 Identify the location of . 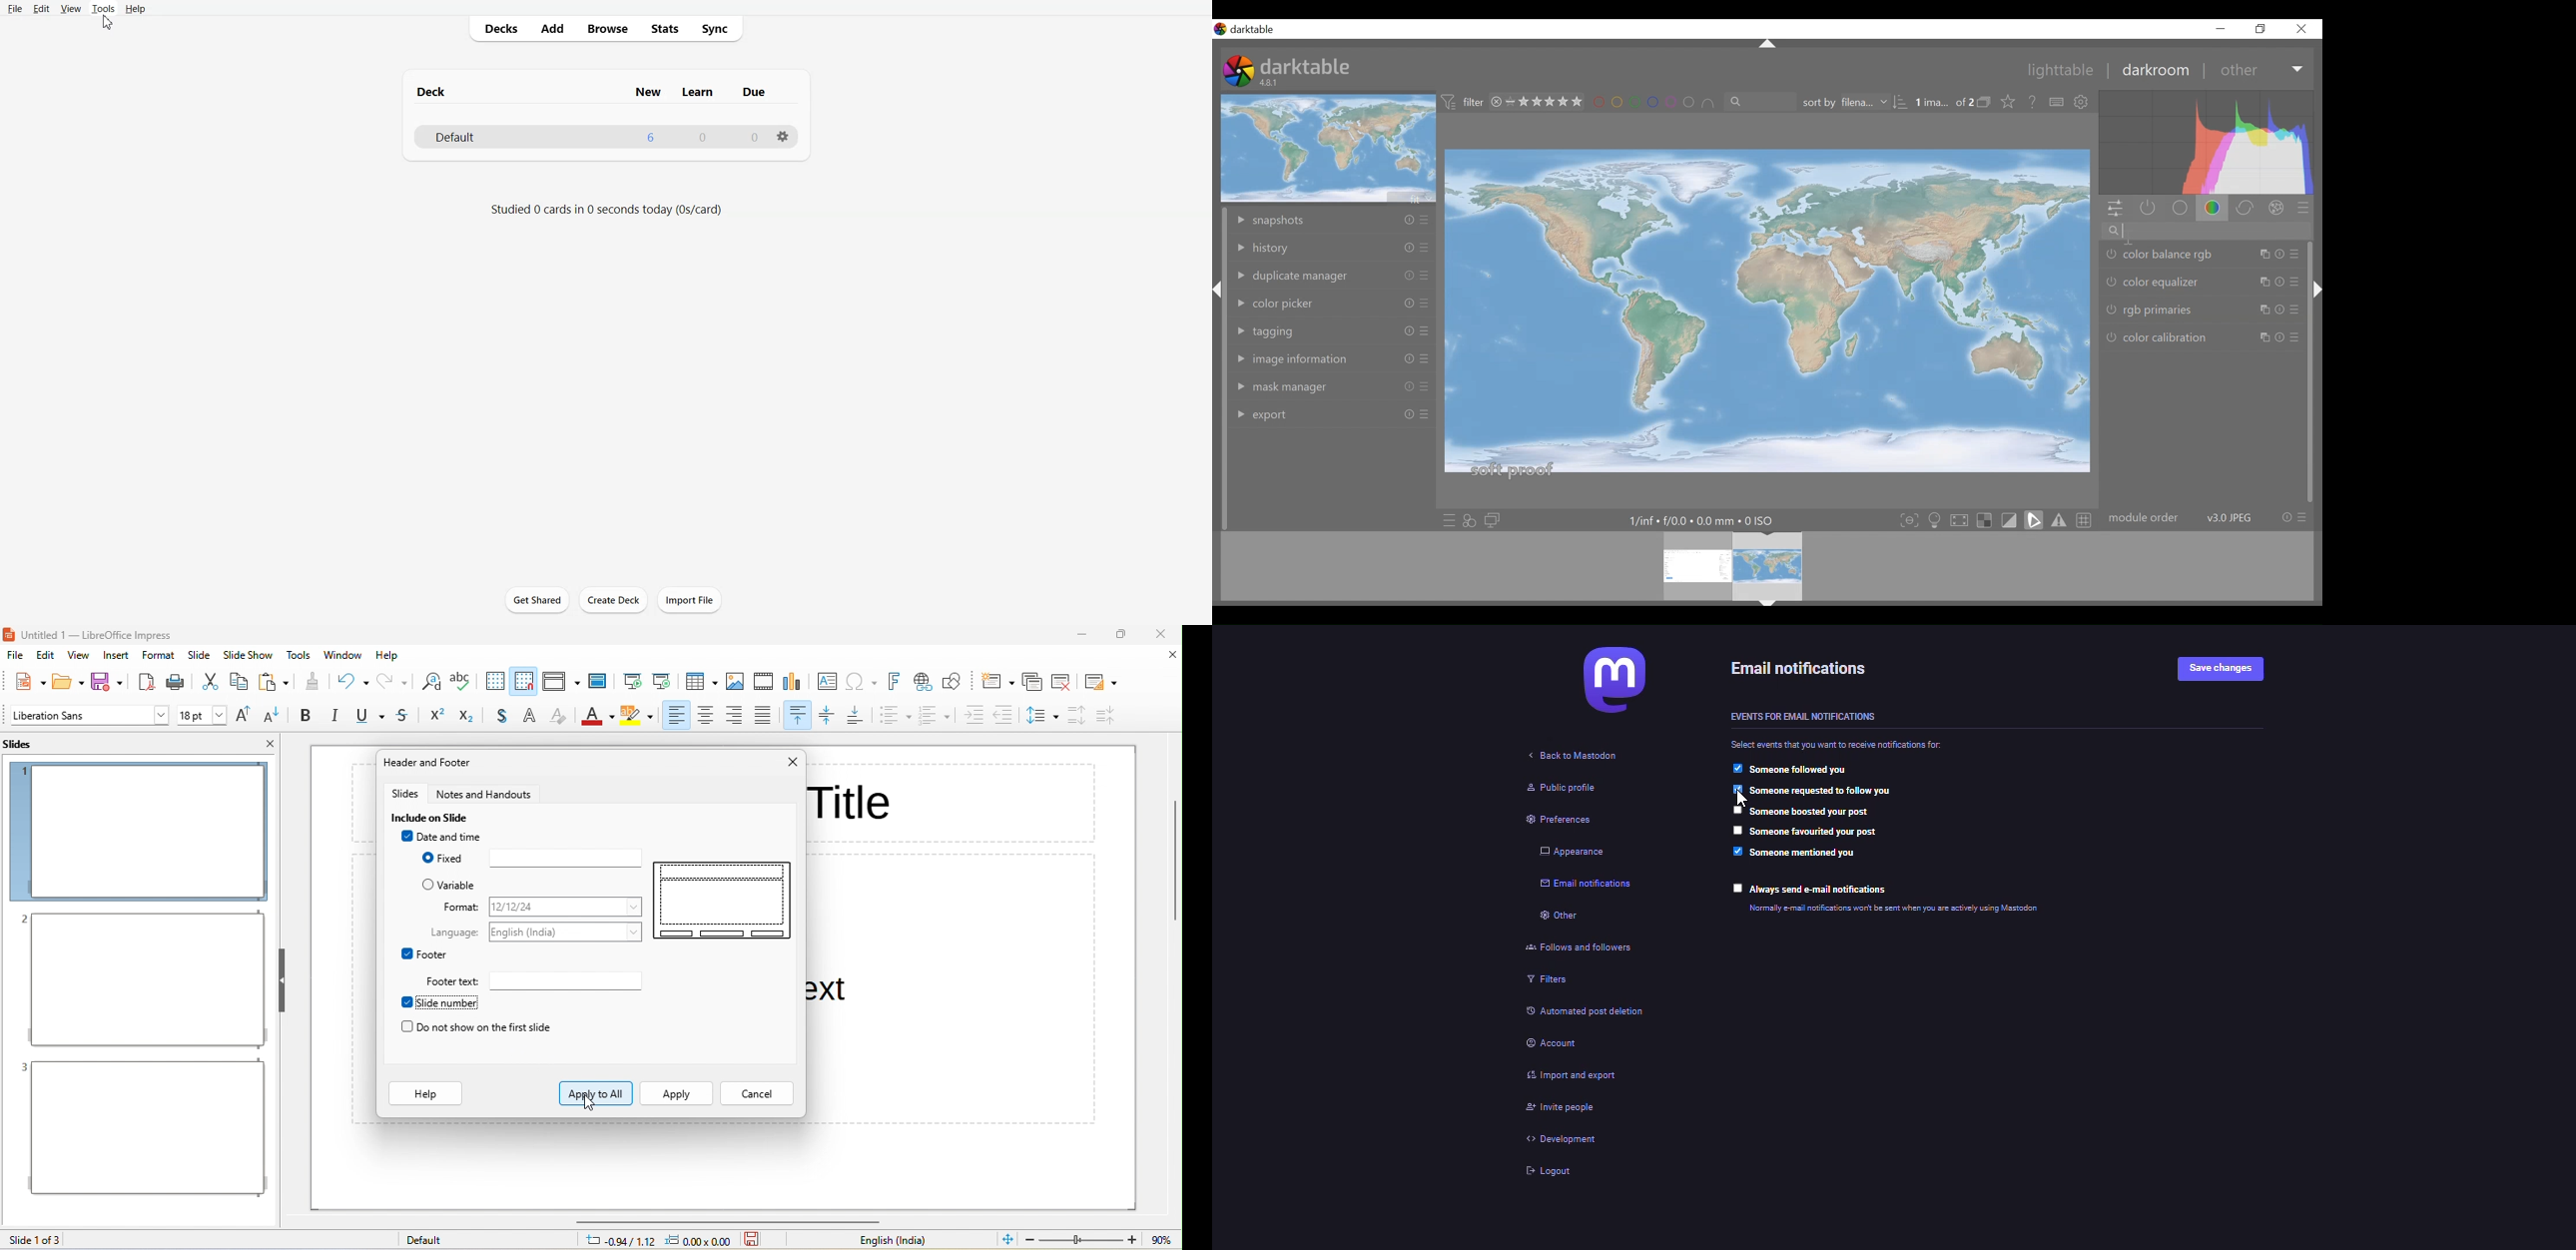
(1403, 302).